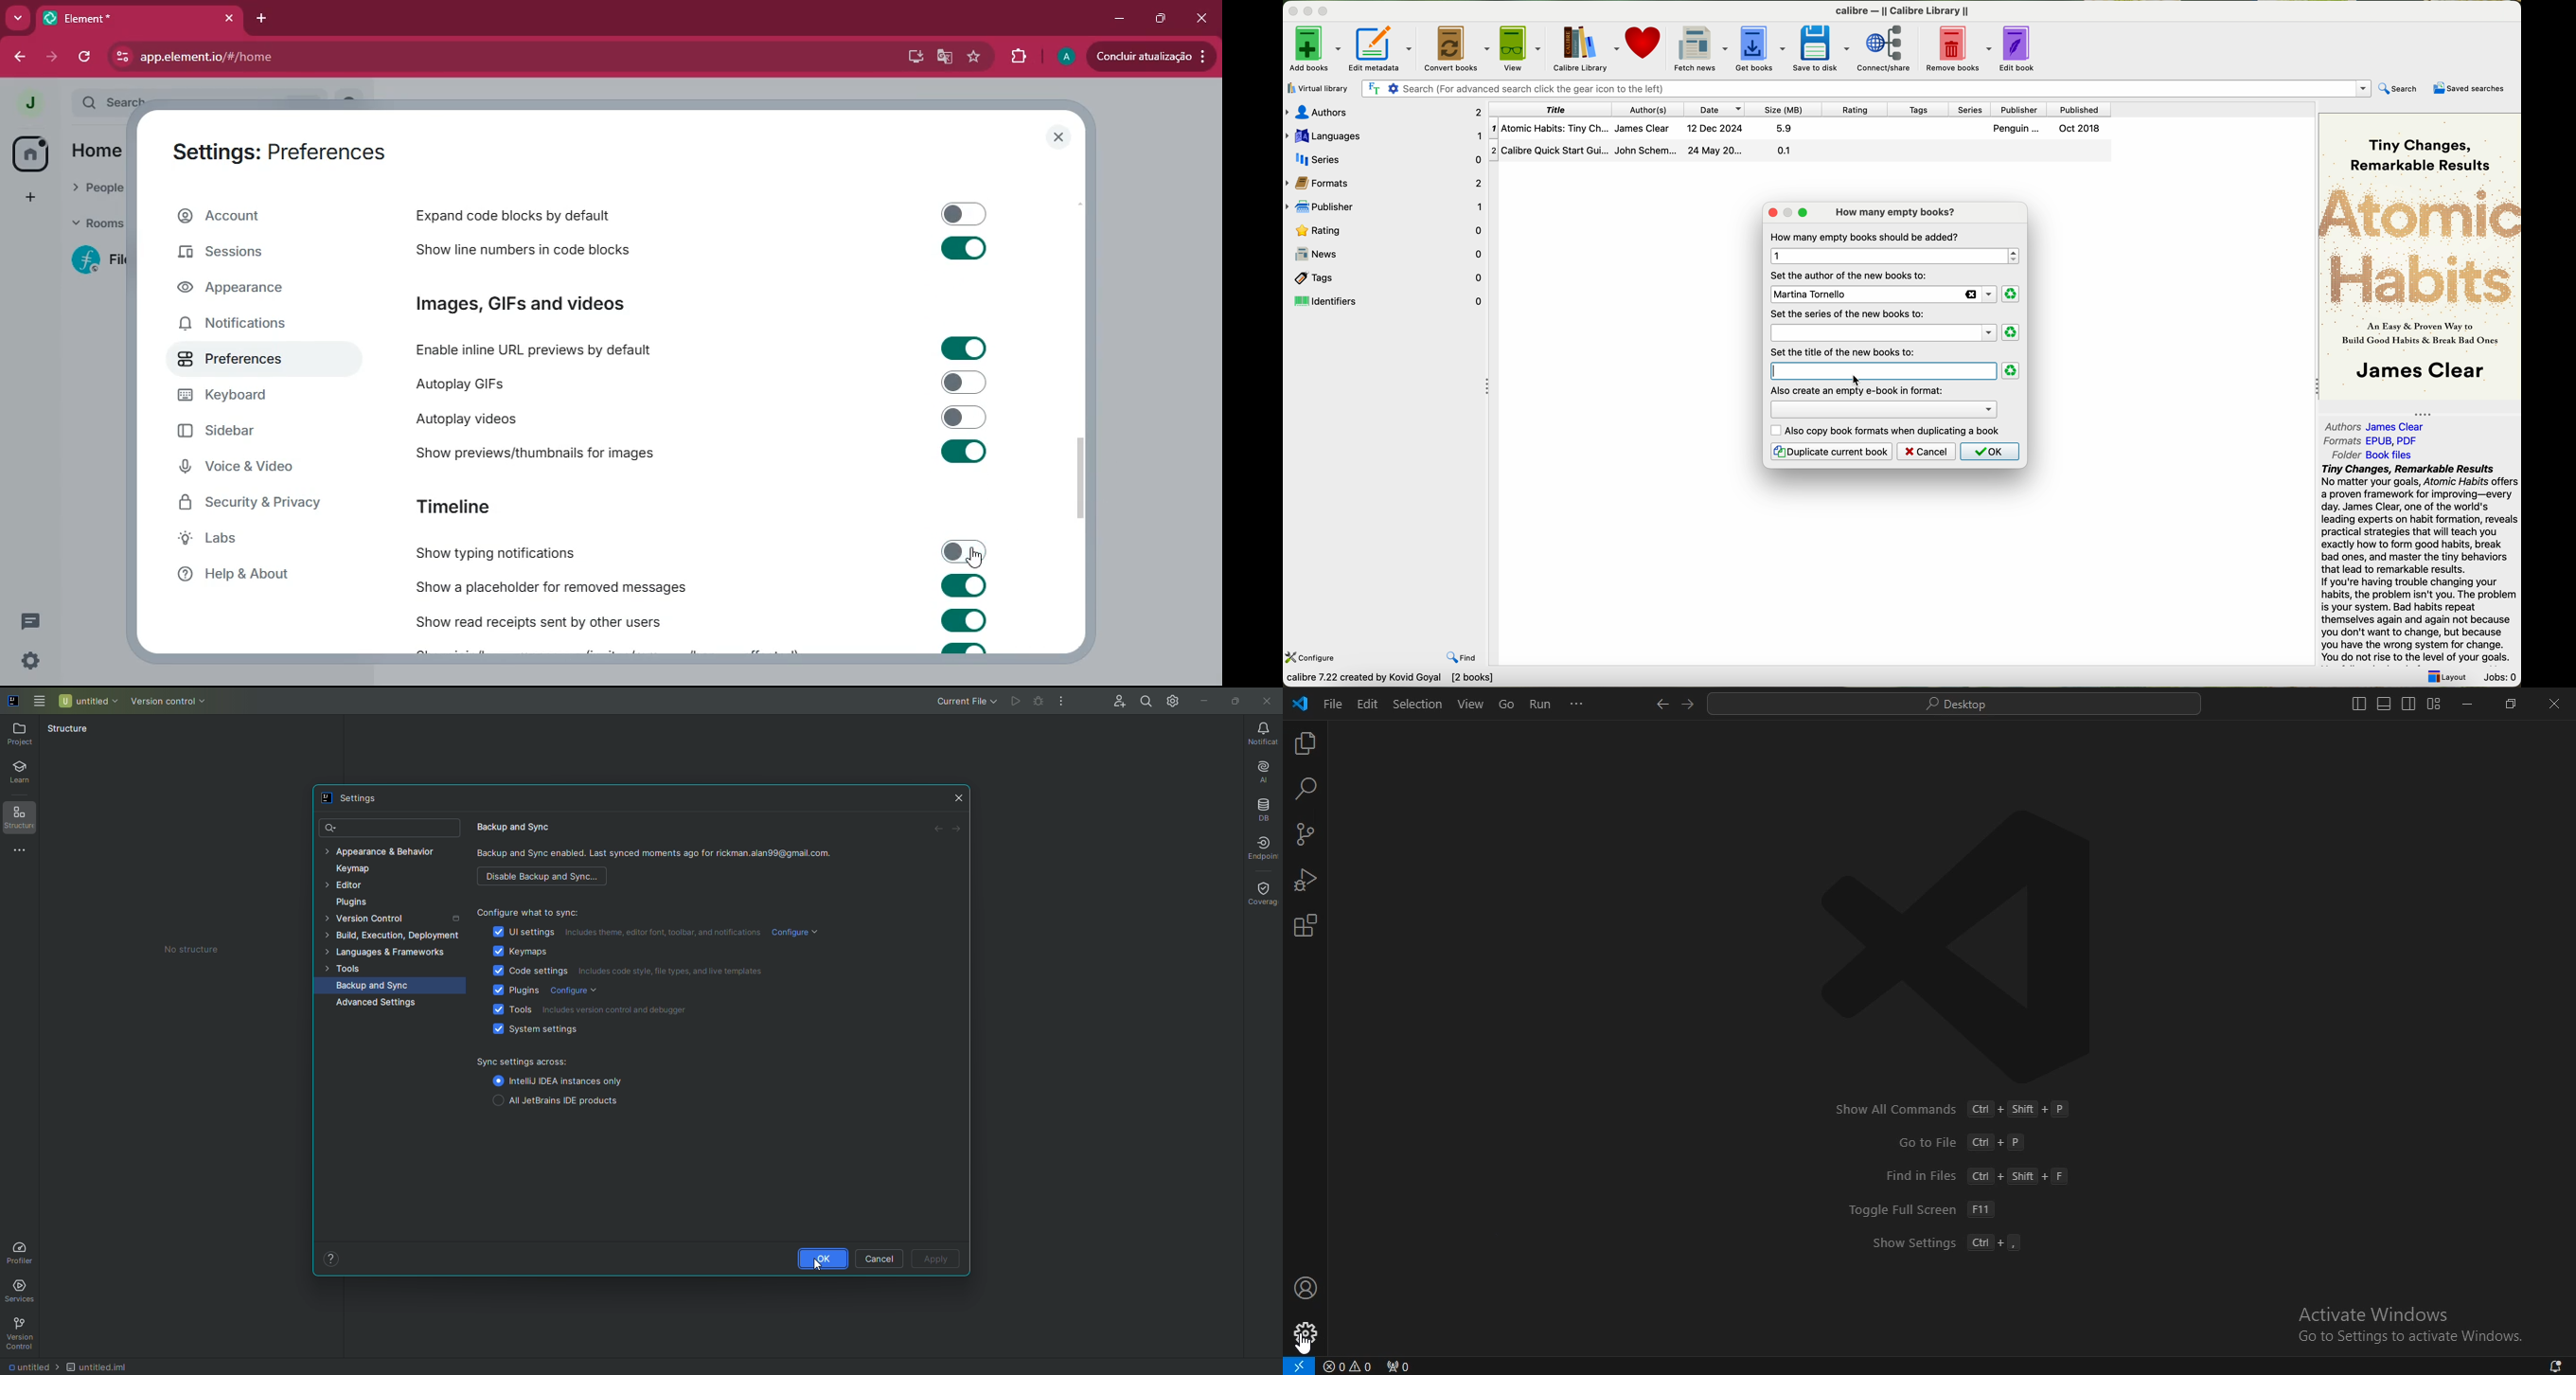  I want to click on title, so click(1553, 108).